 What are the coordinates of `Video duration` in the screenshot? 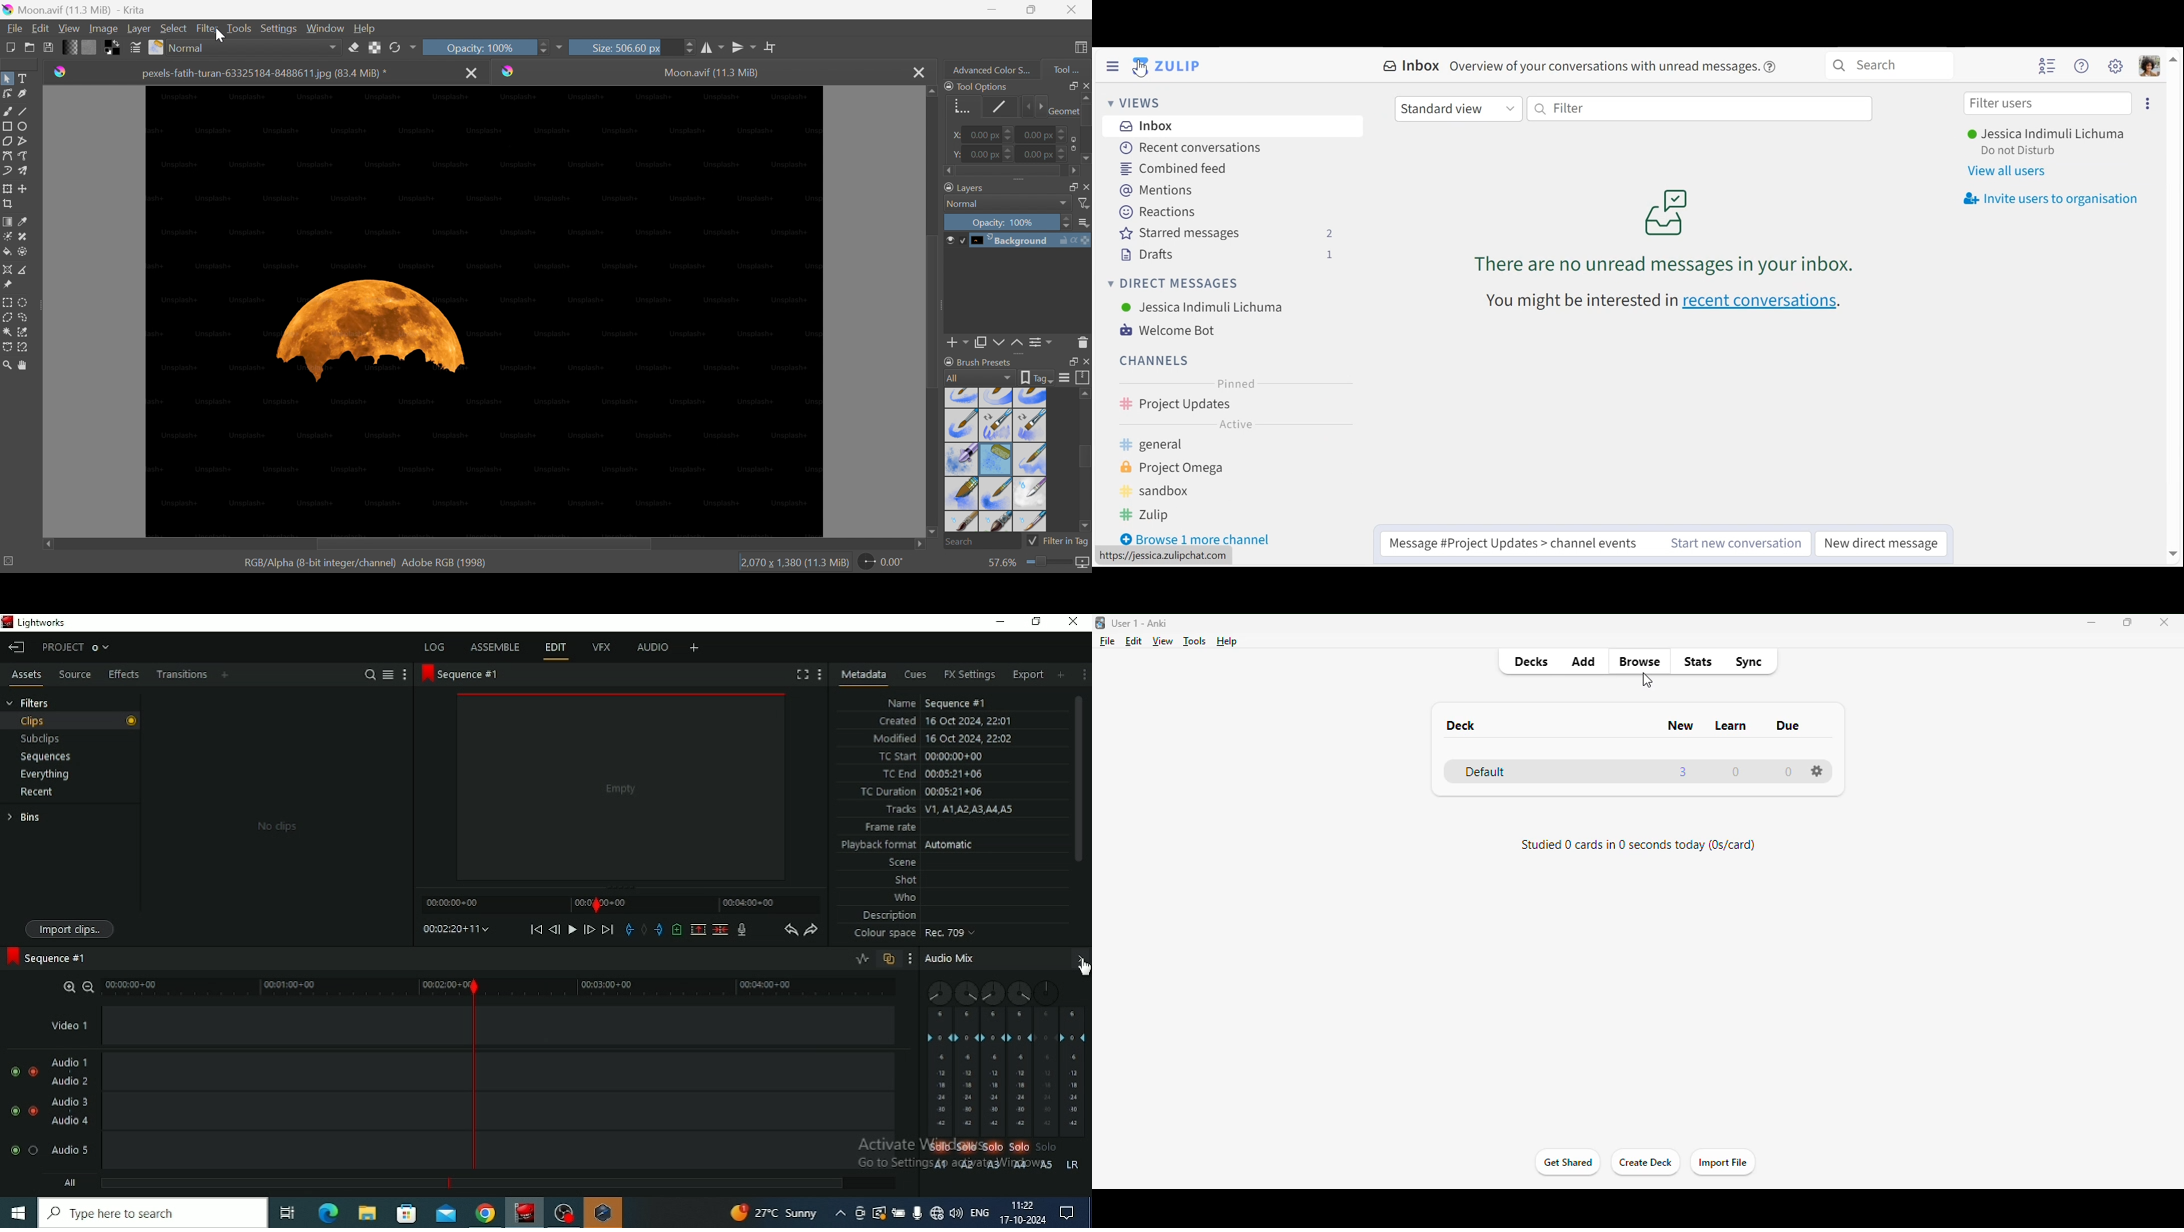 It's located at (620, 904).